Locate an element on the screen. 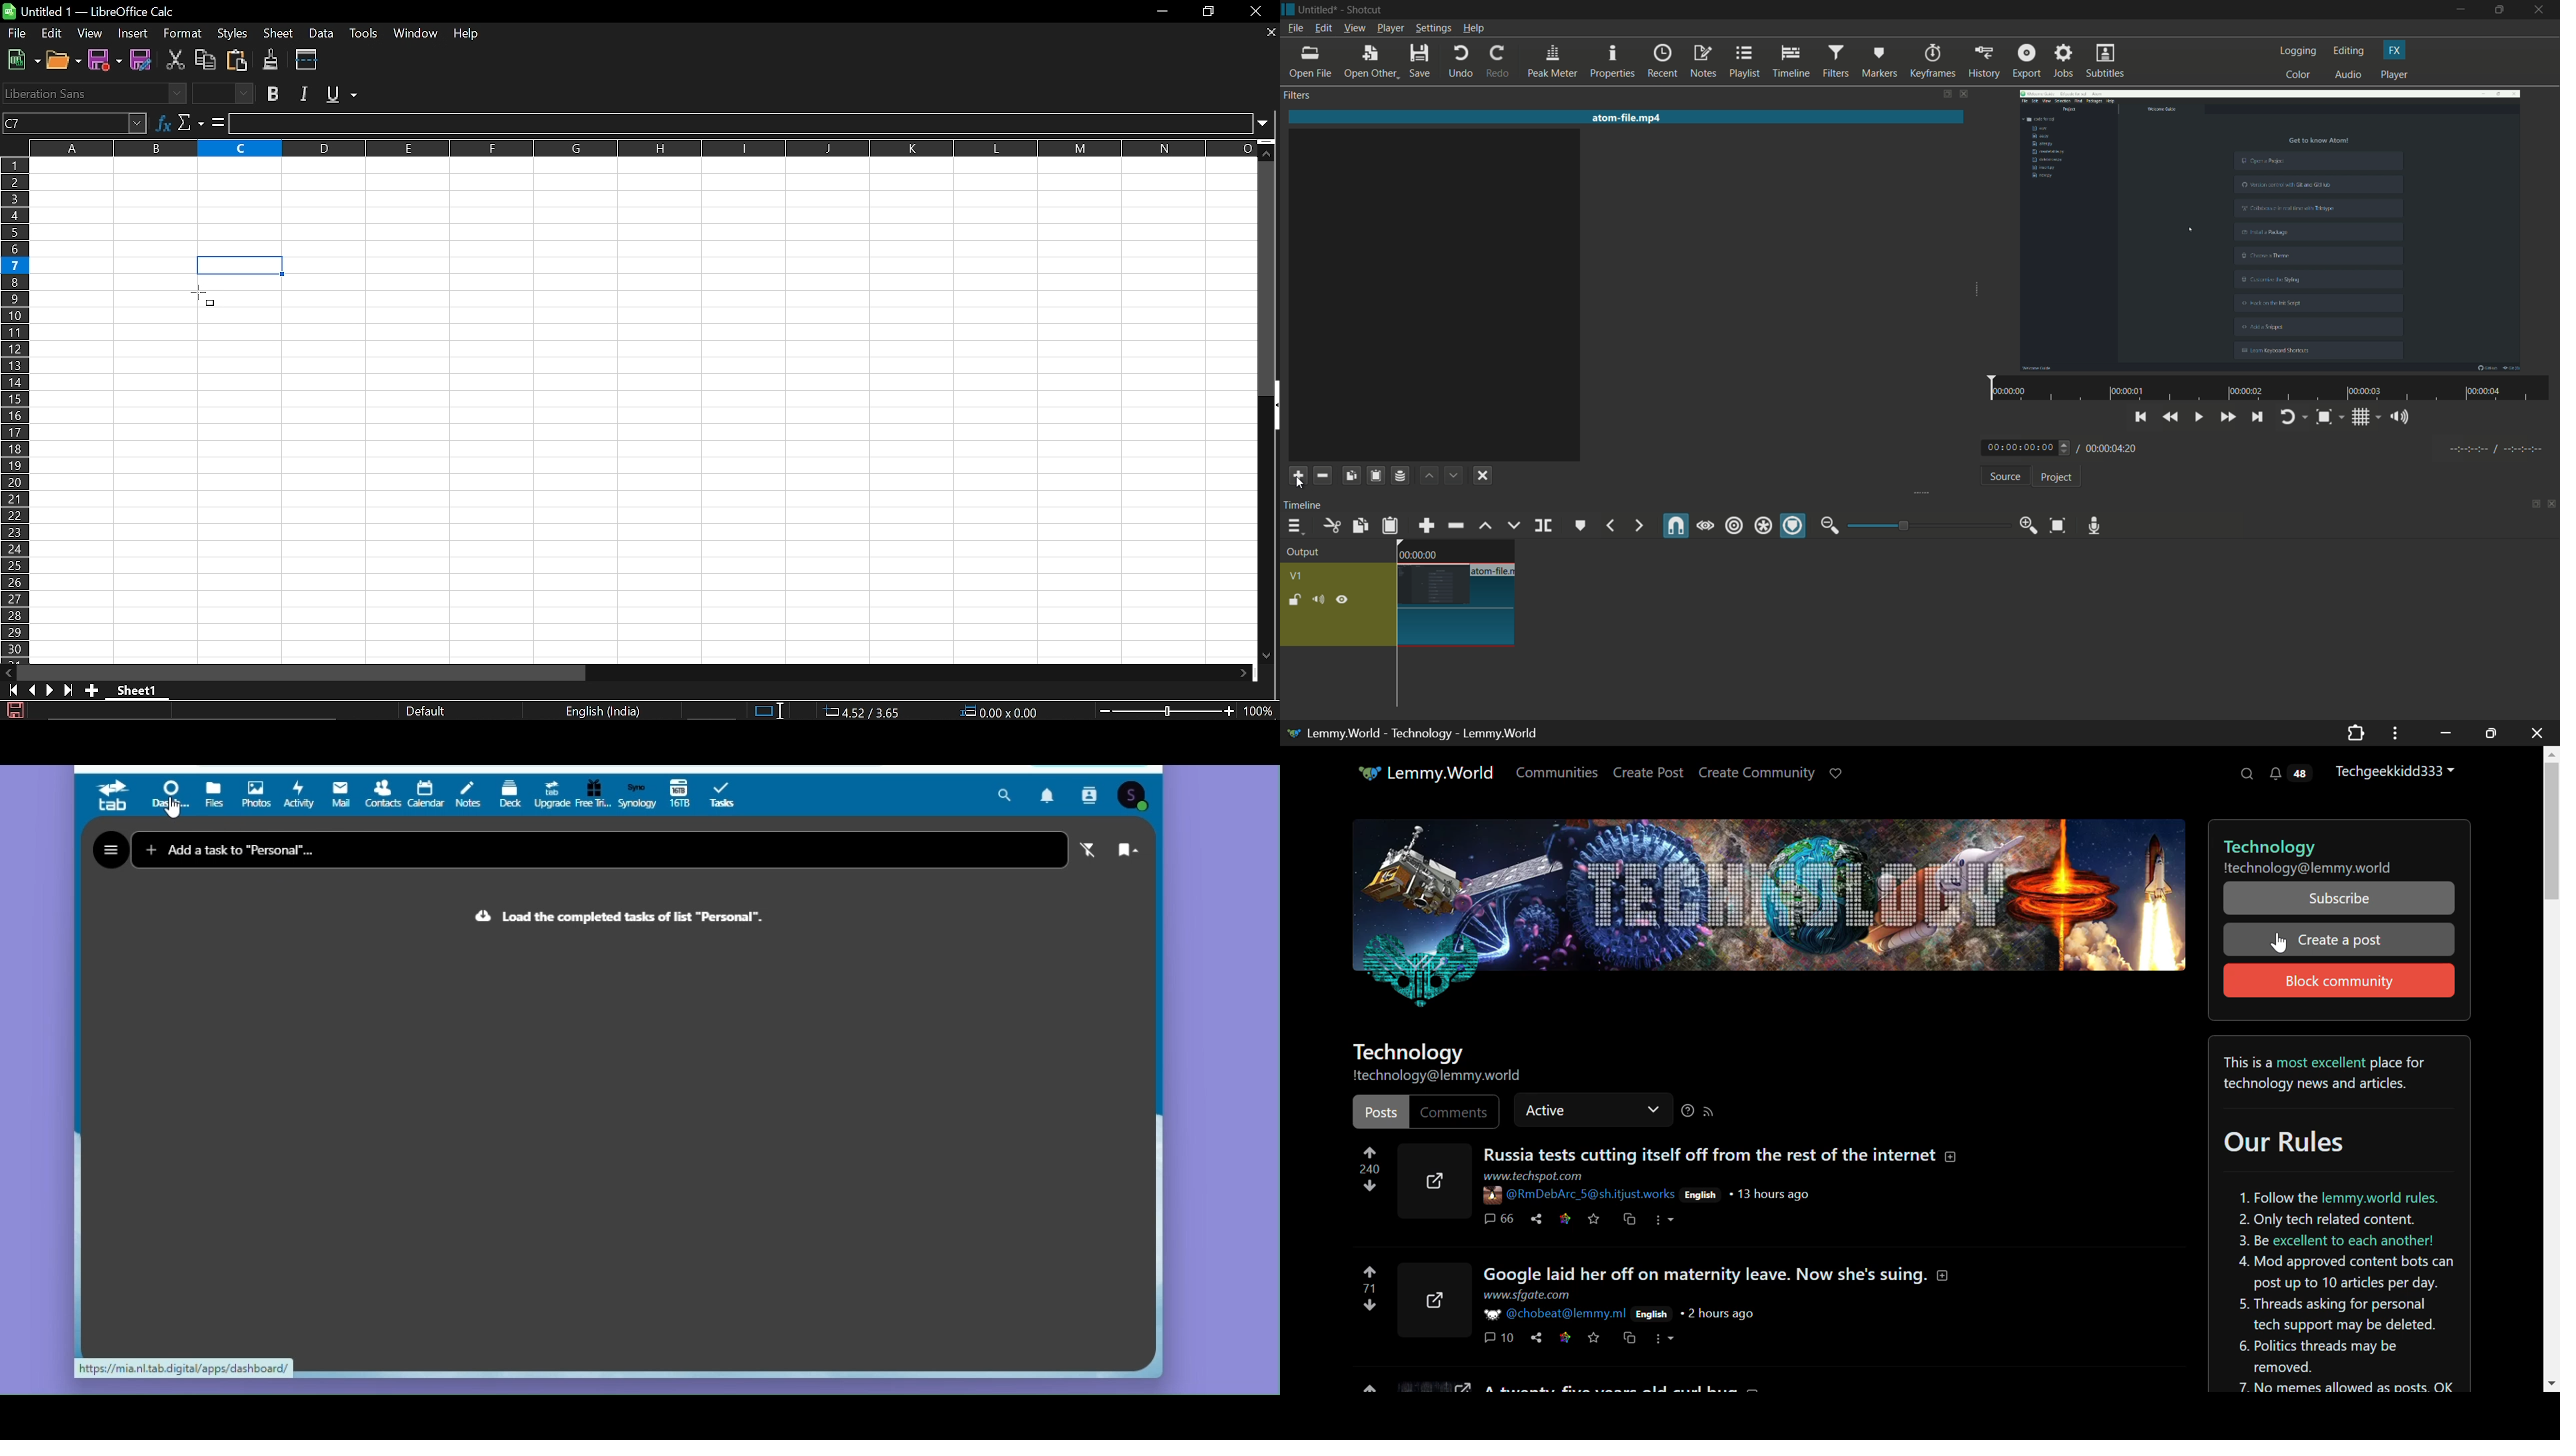 This screenshot has height=1456, width=2576. close app is located at coordinates (2541, 10).